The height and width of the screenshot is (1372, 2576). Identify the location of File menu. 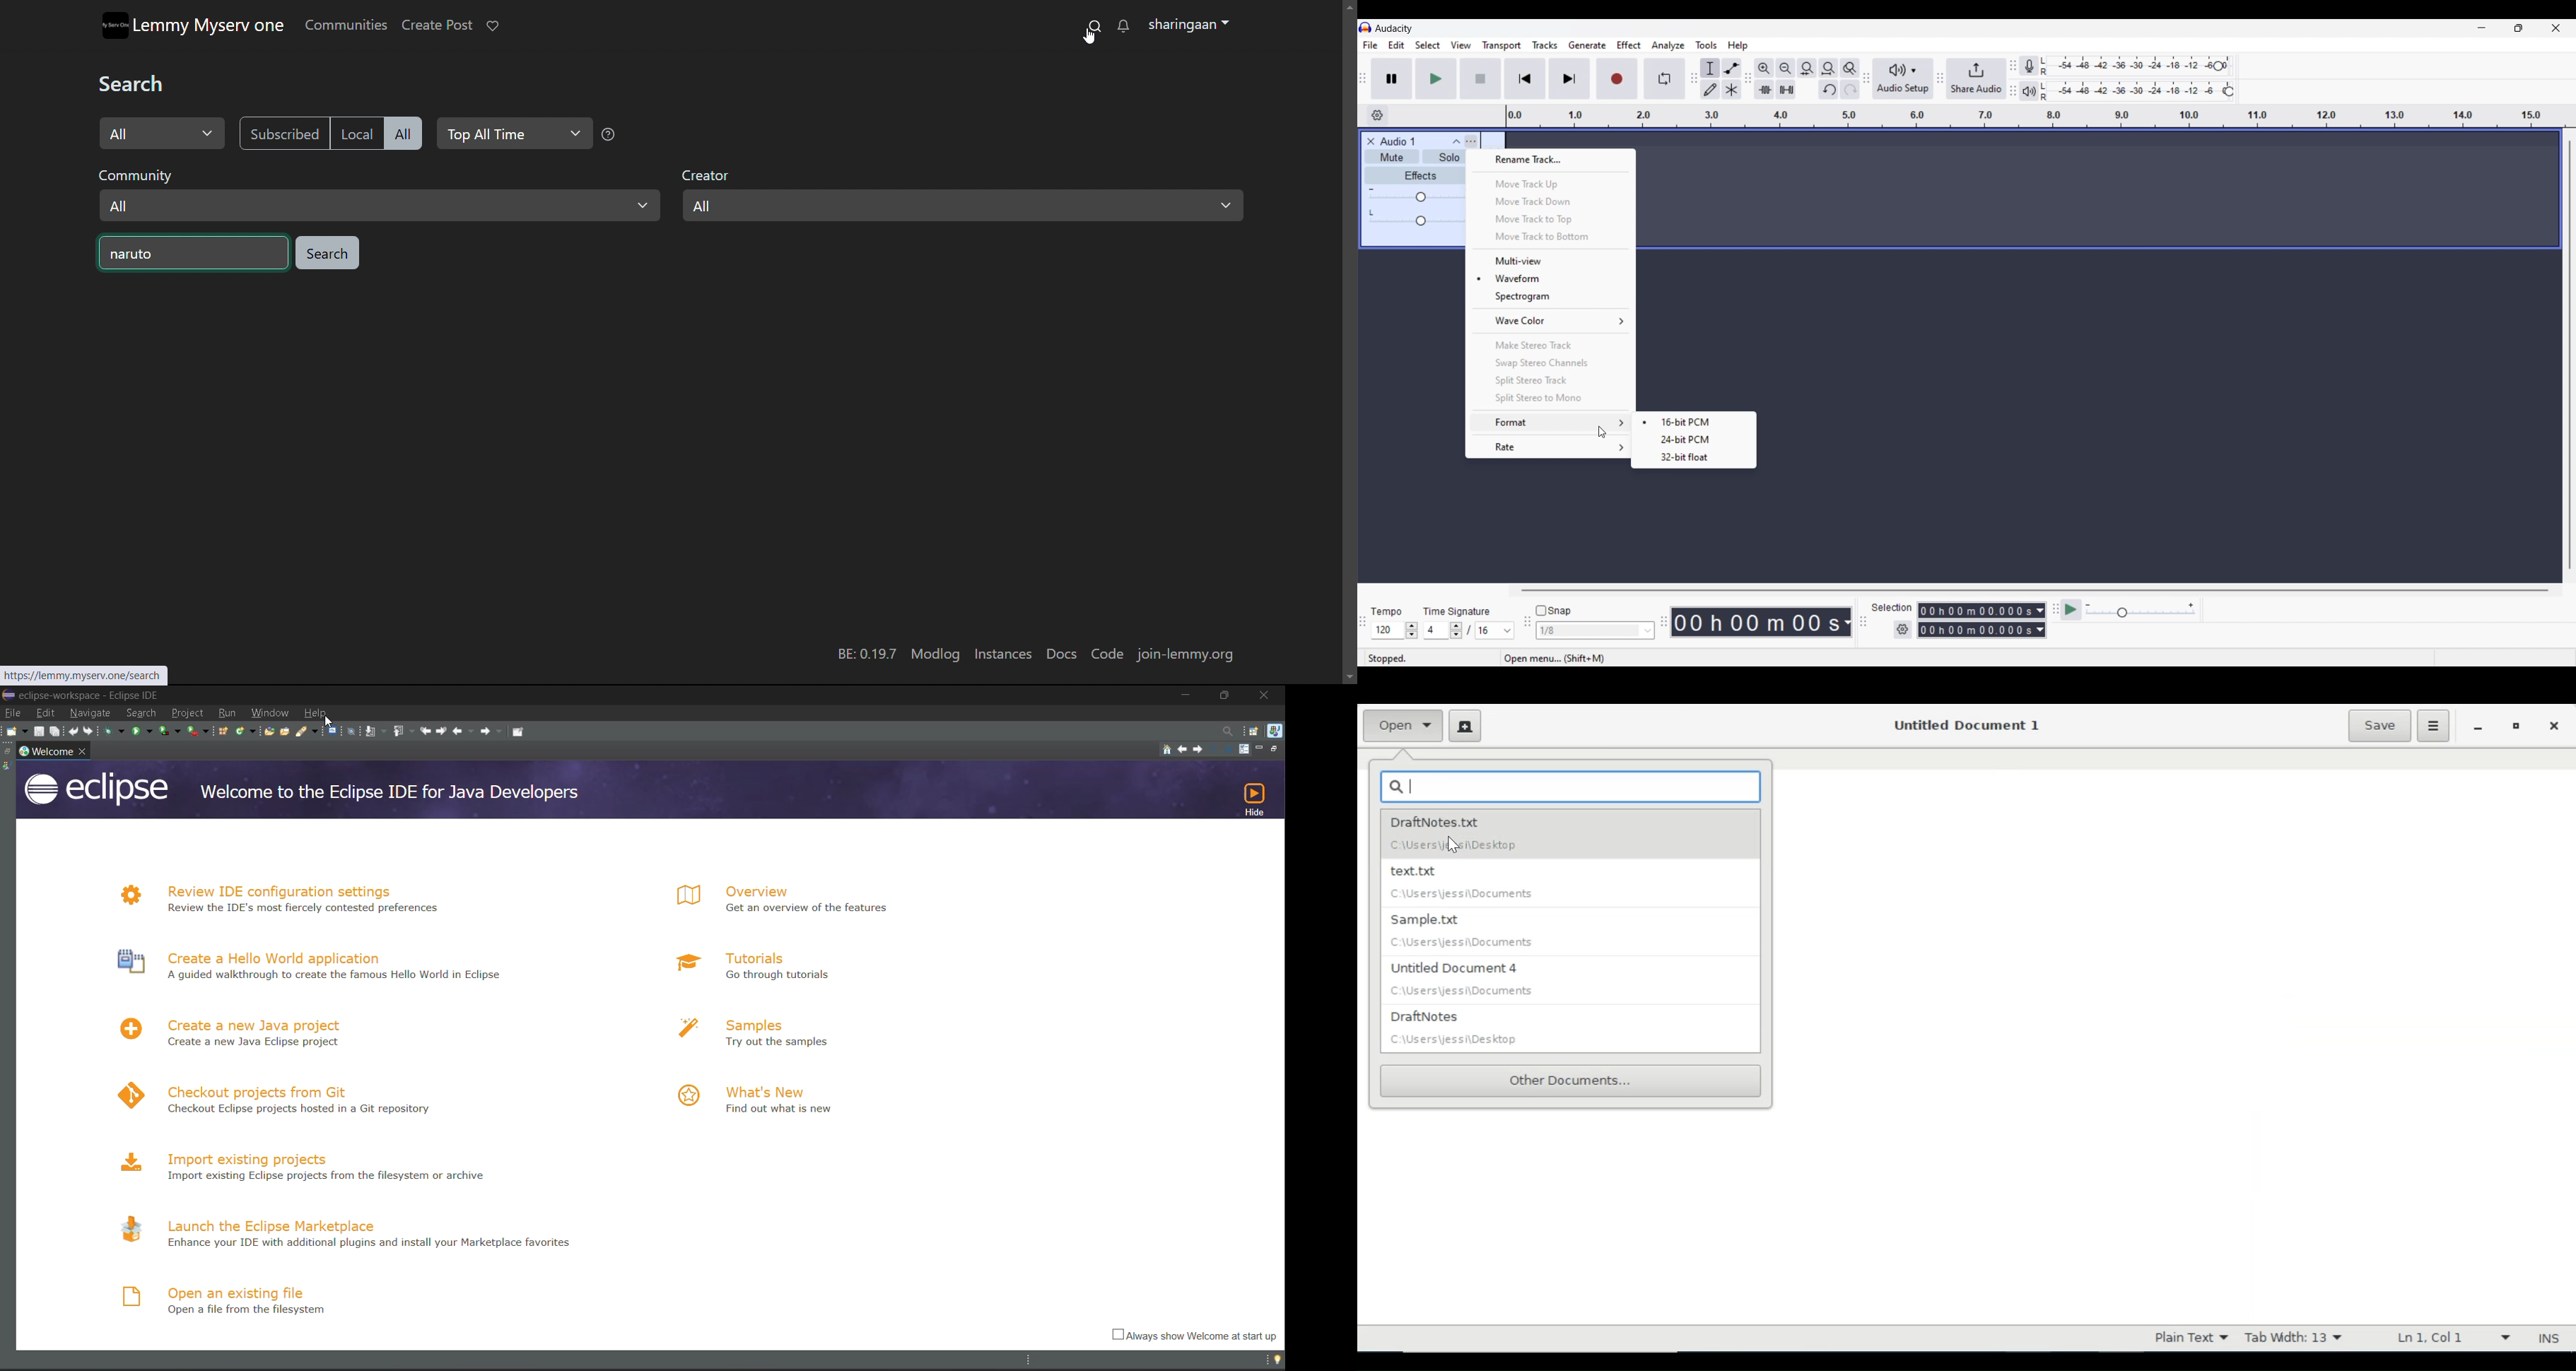
(1370, 45).